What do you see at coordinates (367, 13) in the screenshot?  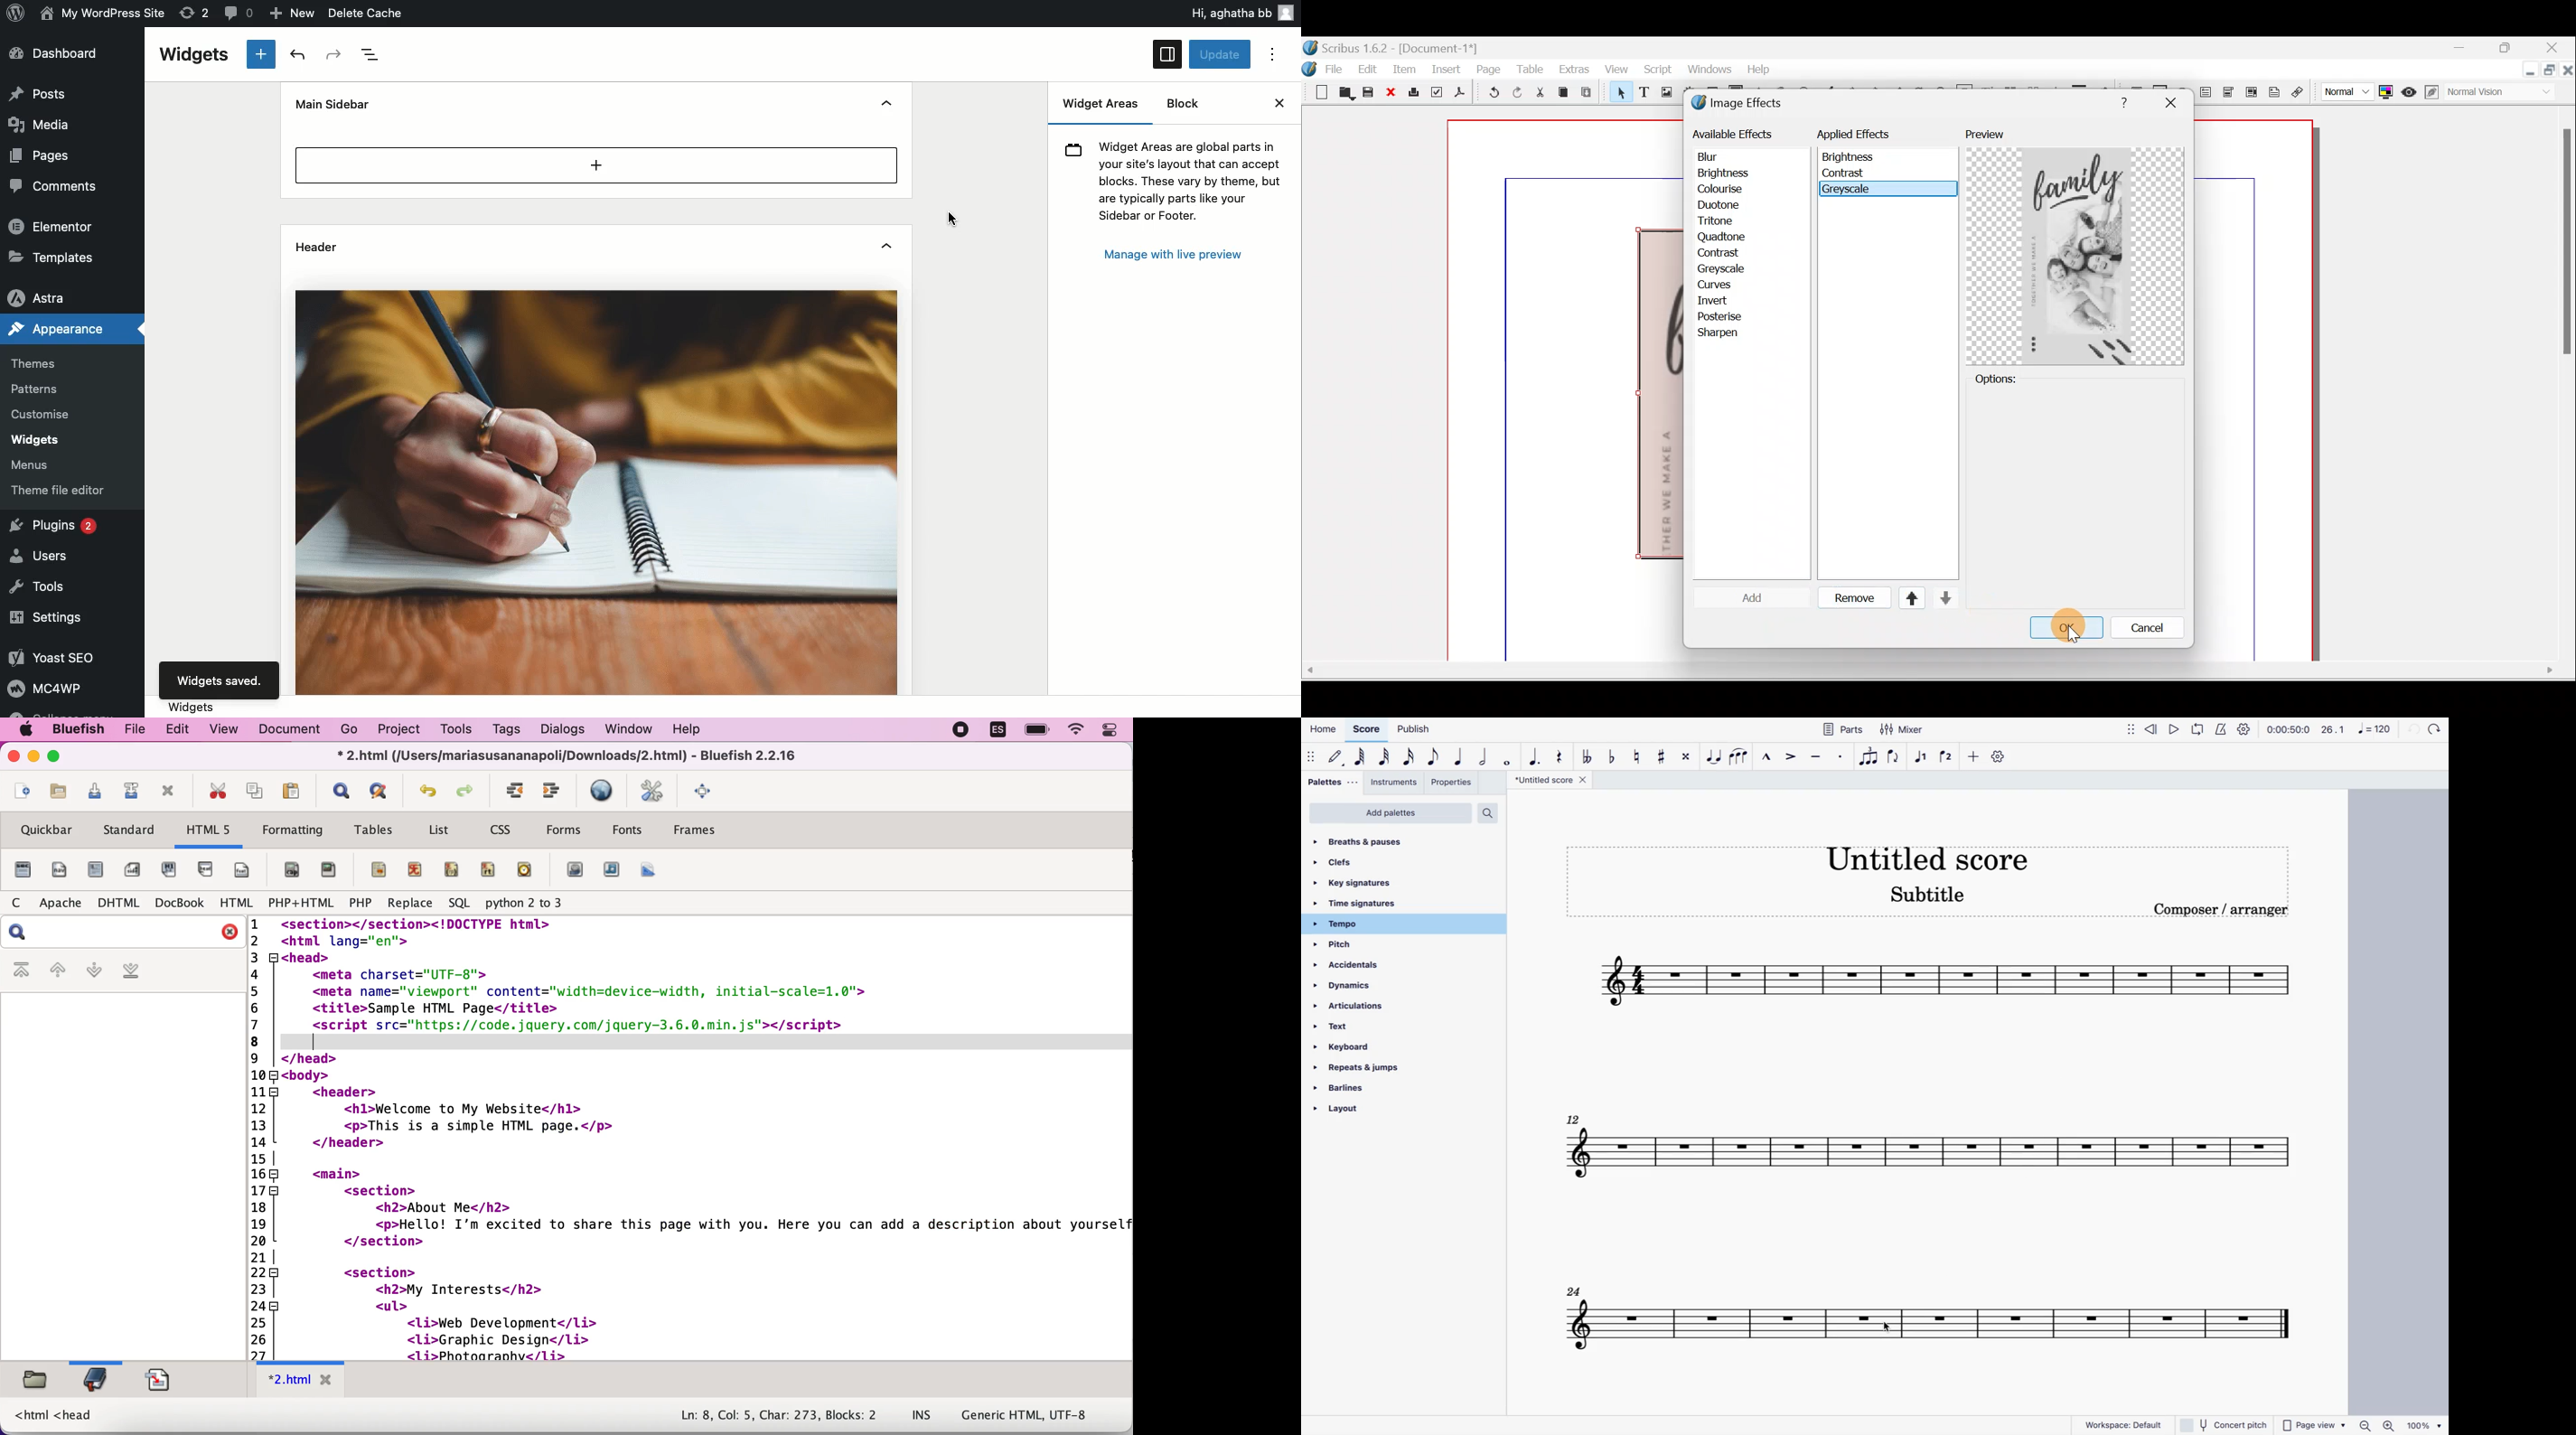 I see `Delete cache` at bounding box center [367, 13].